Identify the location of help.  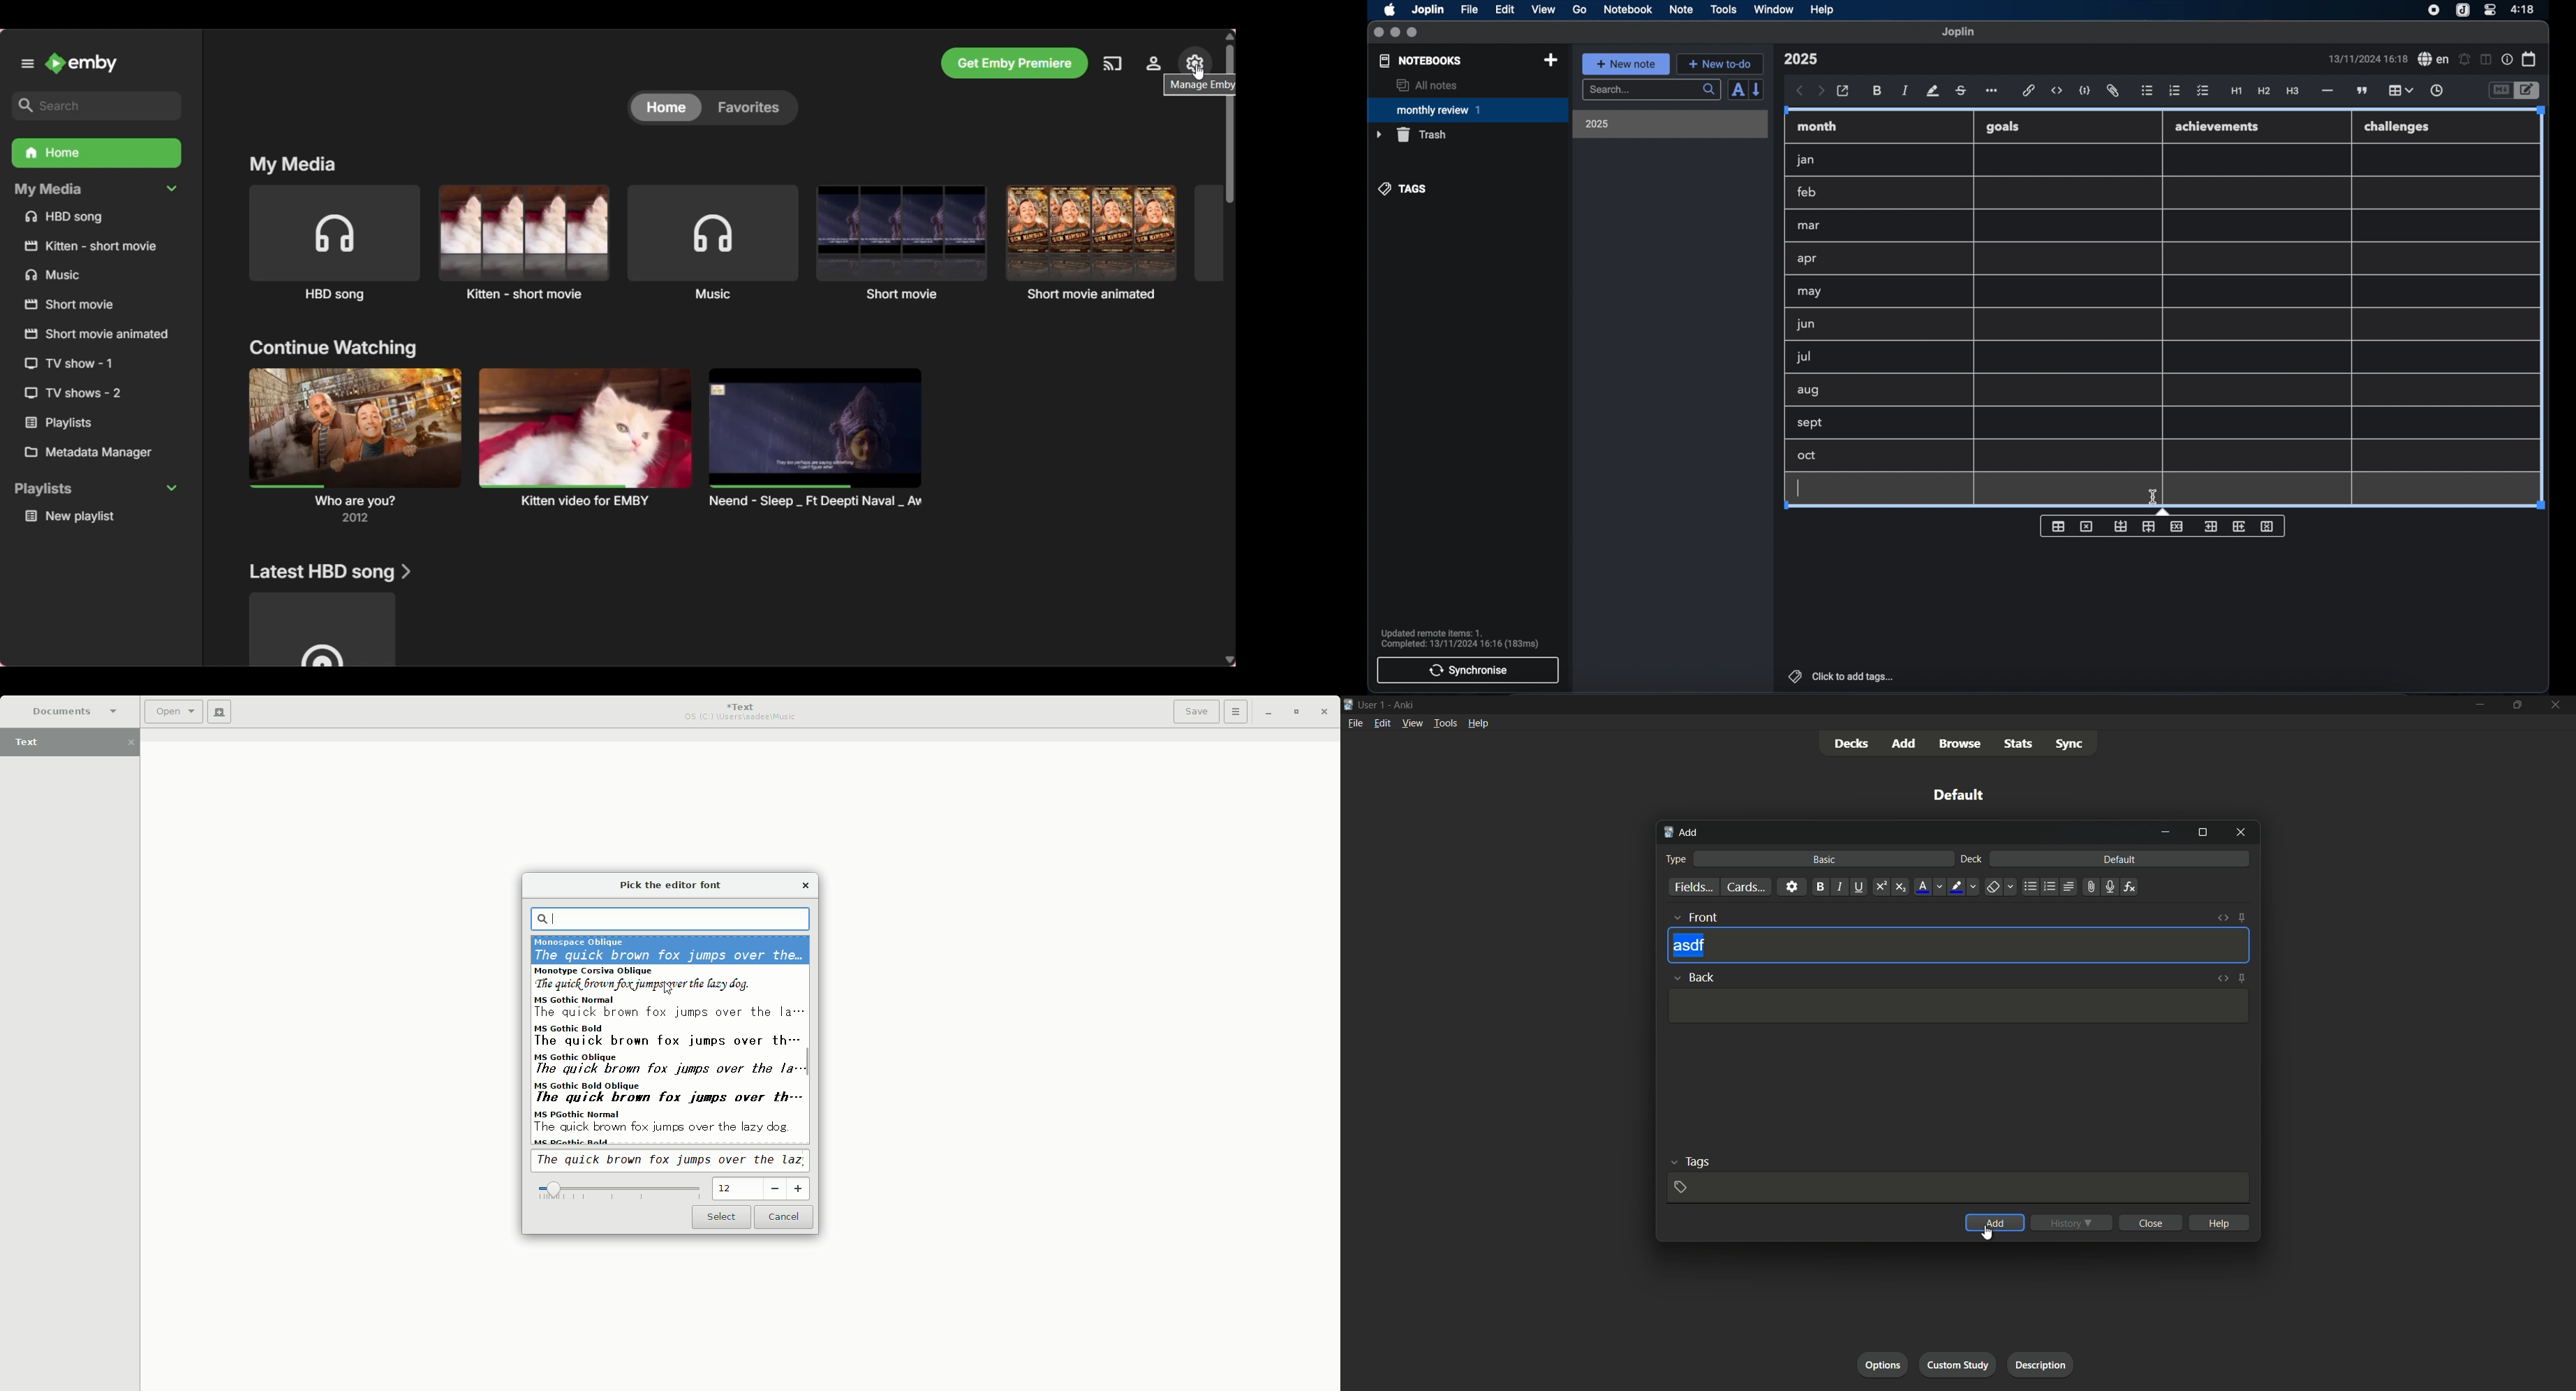
(1823, 10).